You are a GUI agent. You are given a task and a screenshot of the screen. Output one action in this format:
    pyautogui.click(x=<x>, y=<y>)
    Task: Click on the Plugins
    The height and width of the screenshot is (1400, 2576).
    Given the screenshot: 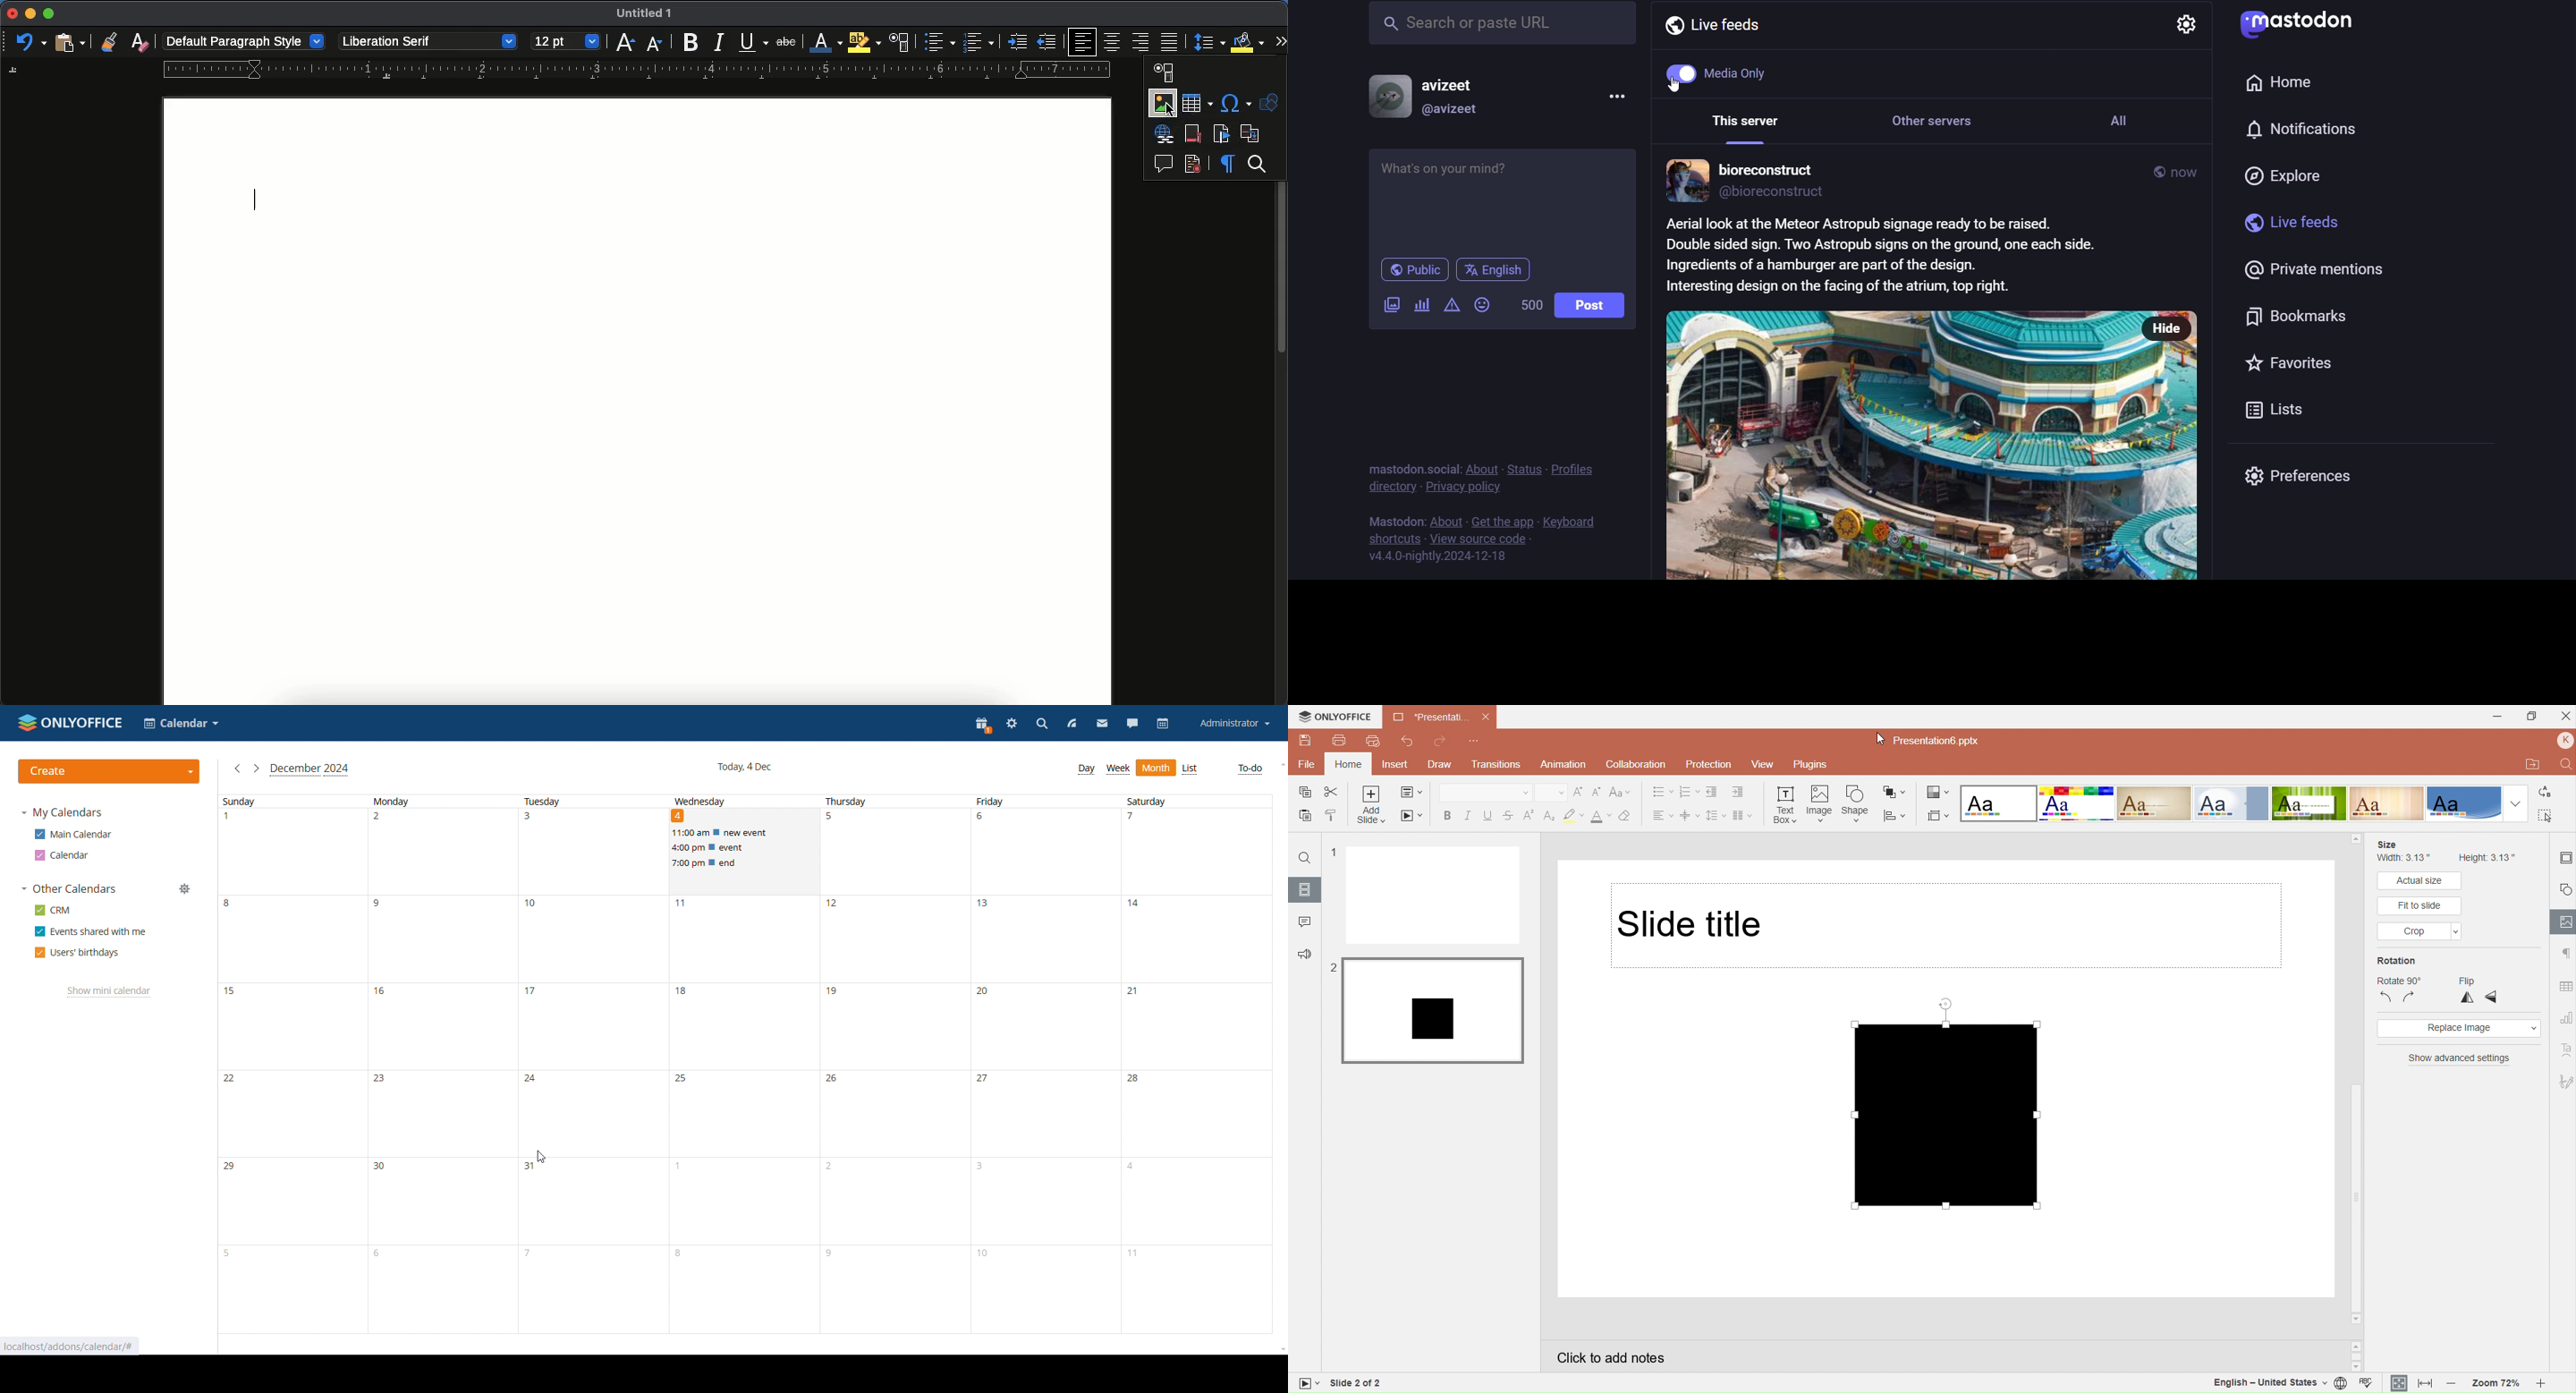 What is the action you would take?
    pyautogui.click(x=1810, y=764)
    